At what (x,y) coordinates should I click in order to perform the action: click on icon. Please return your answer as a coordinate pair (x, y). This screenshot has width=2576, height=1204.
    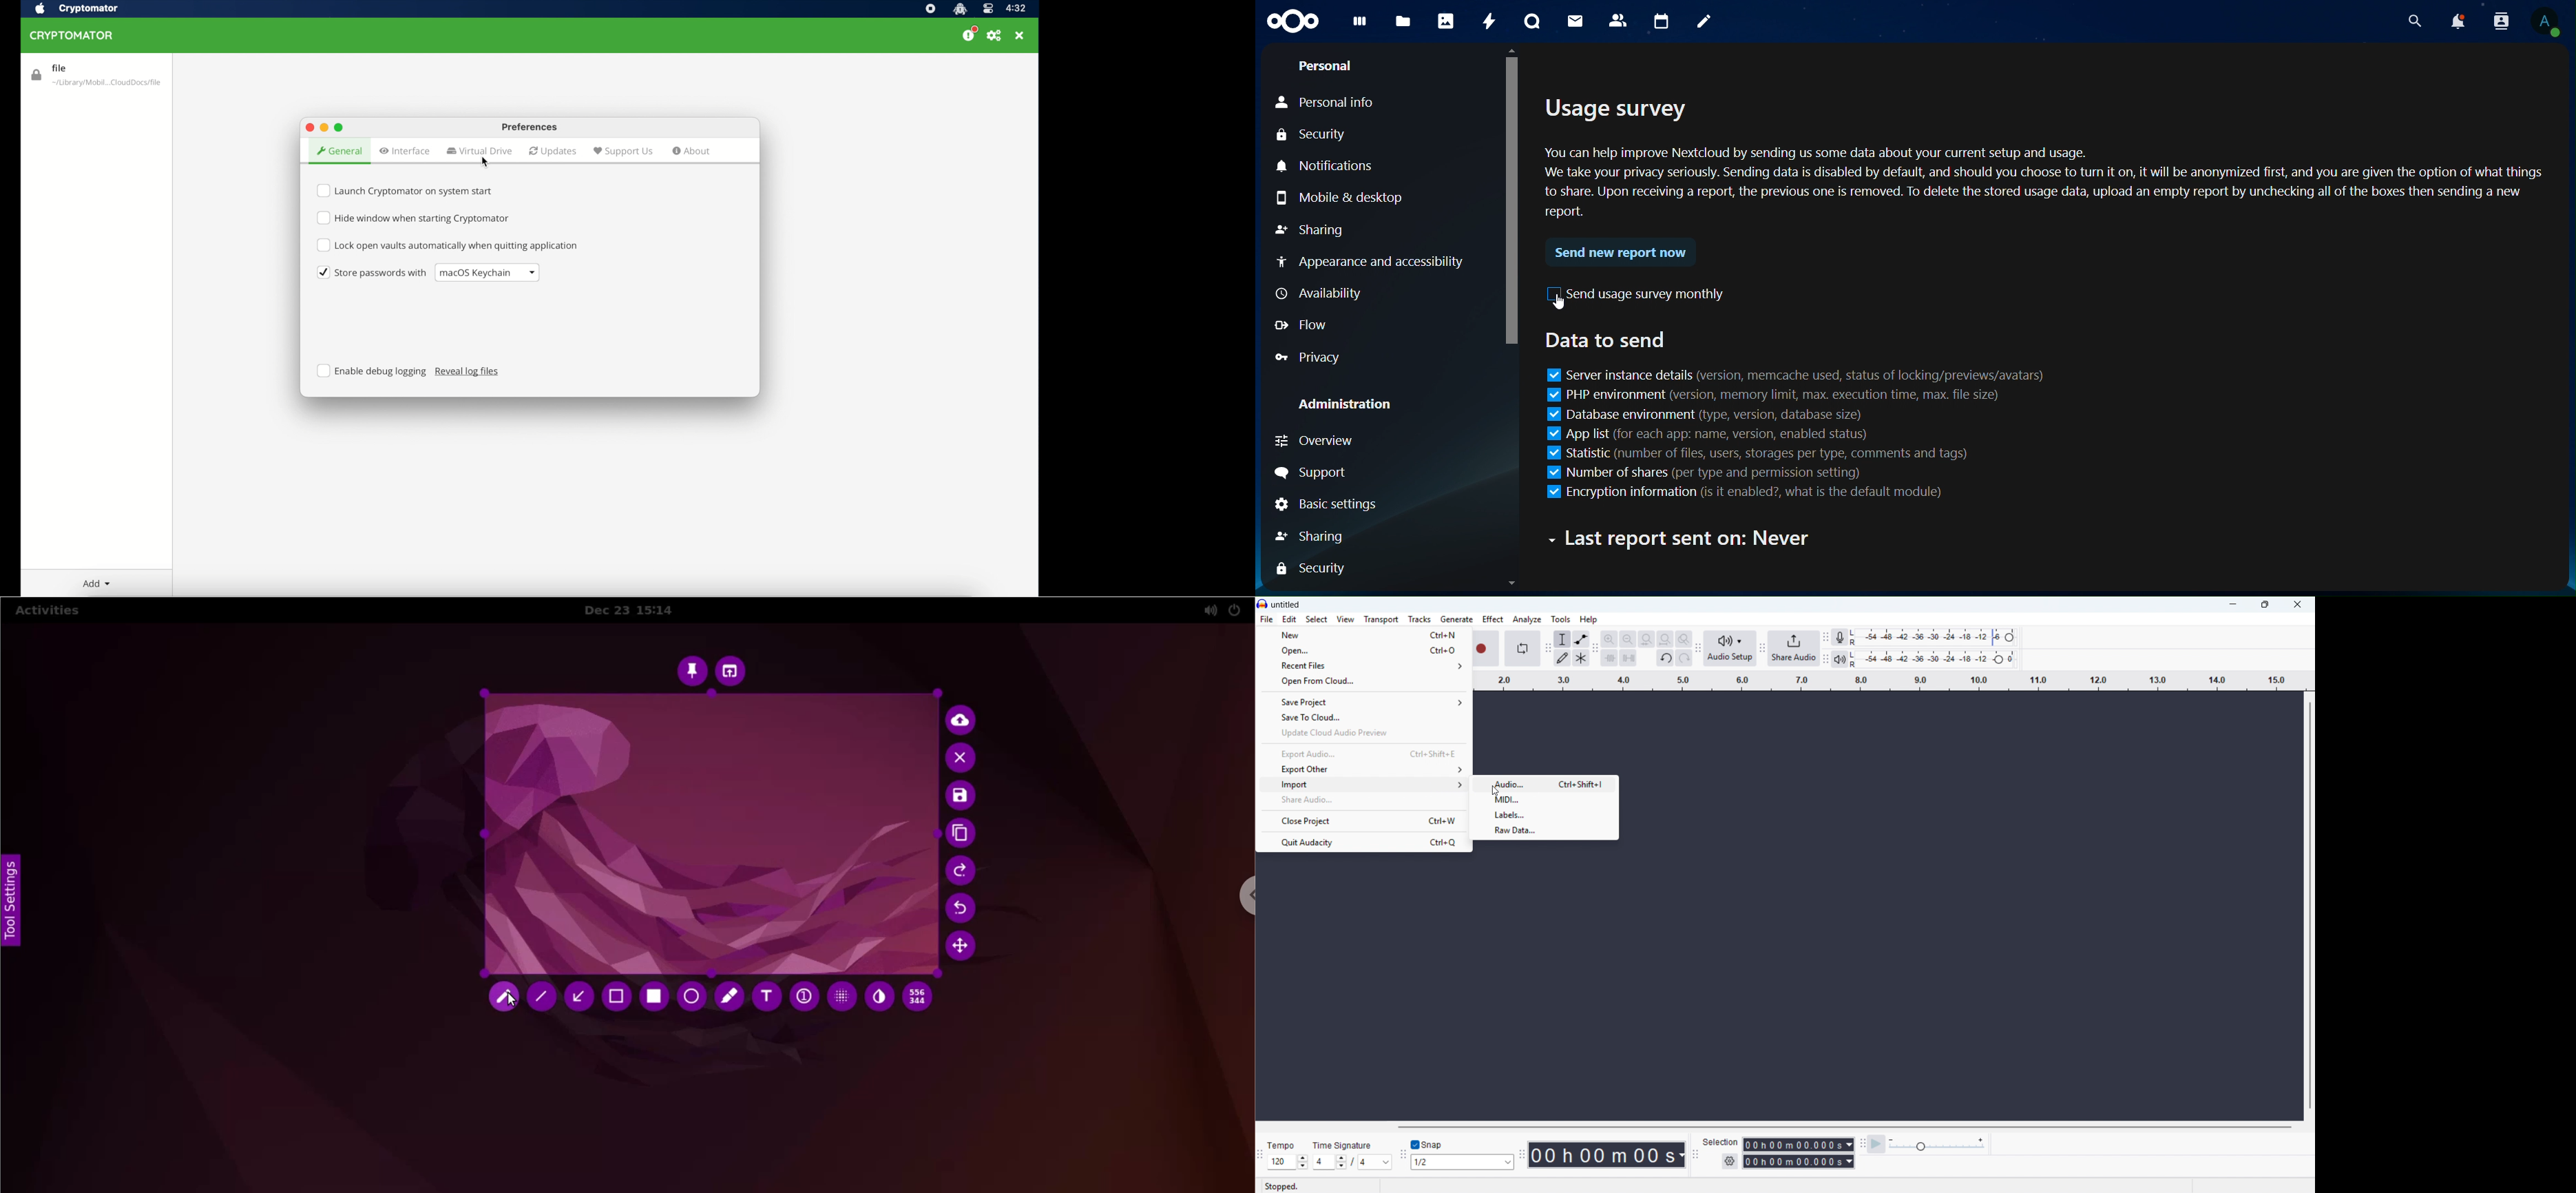
    Looking at the image, I should click on (1291, 21).